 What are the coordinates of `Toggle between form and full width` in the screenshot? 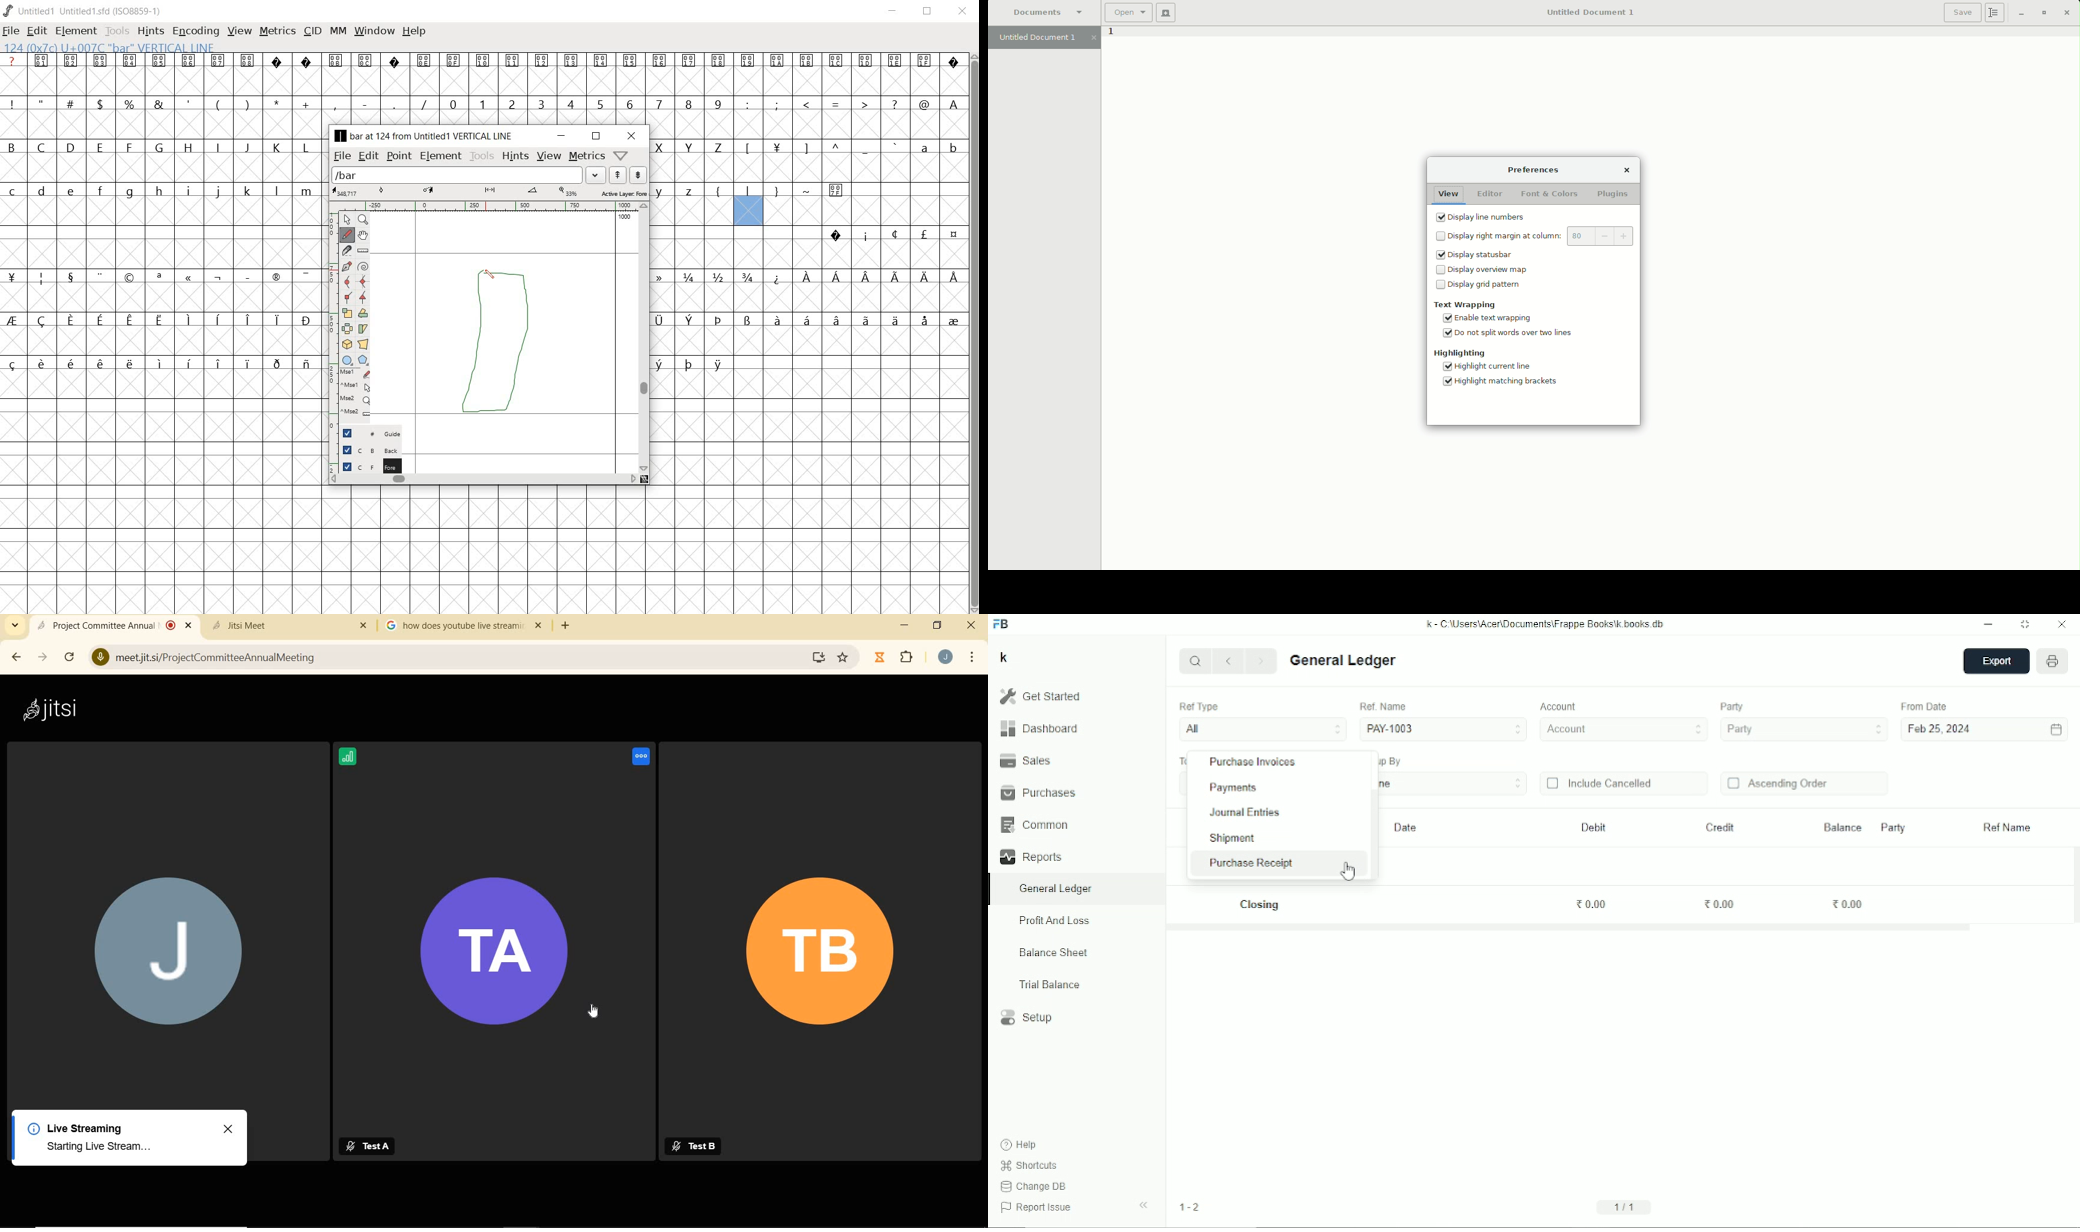 It's located at (2025, 625).